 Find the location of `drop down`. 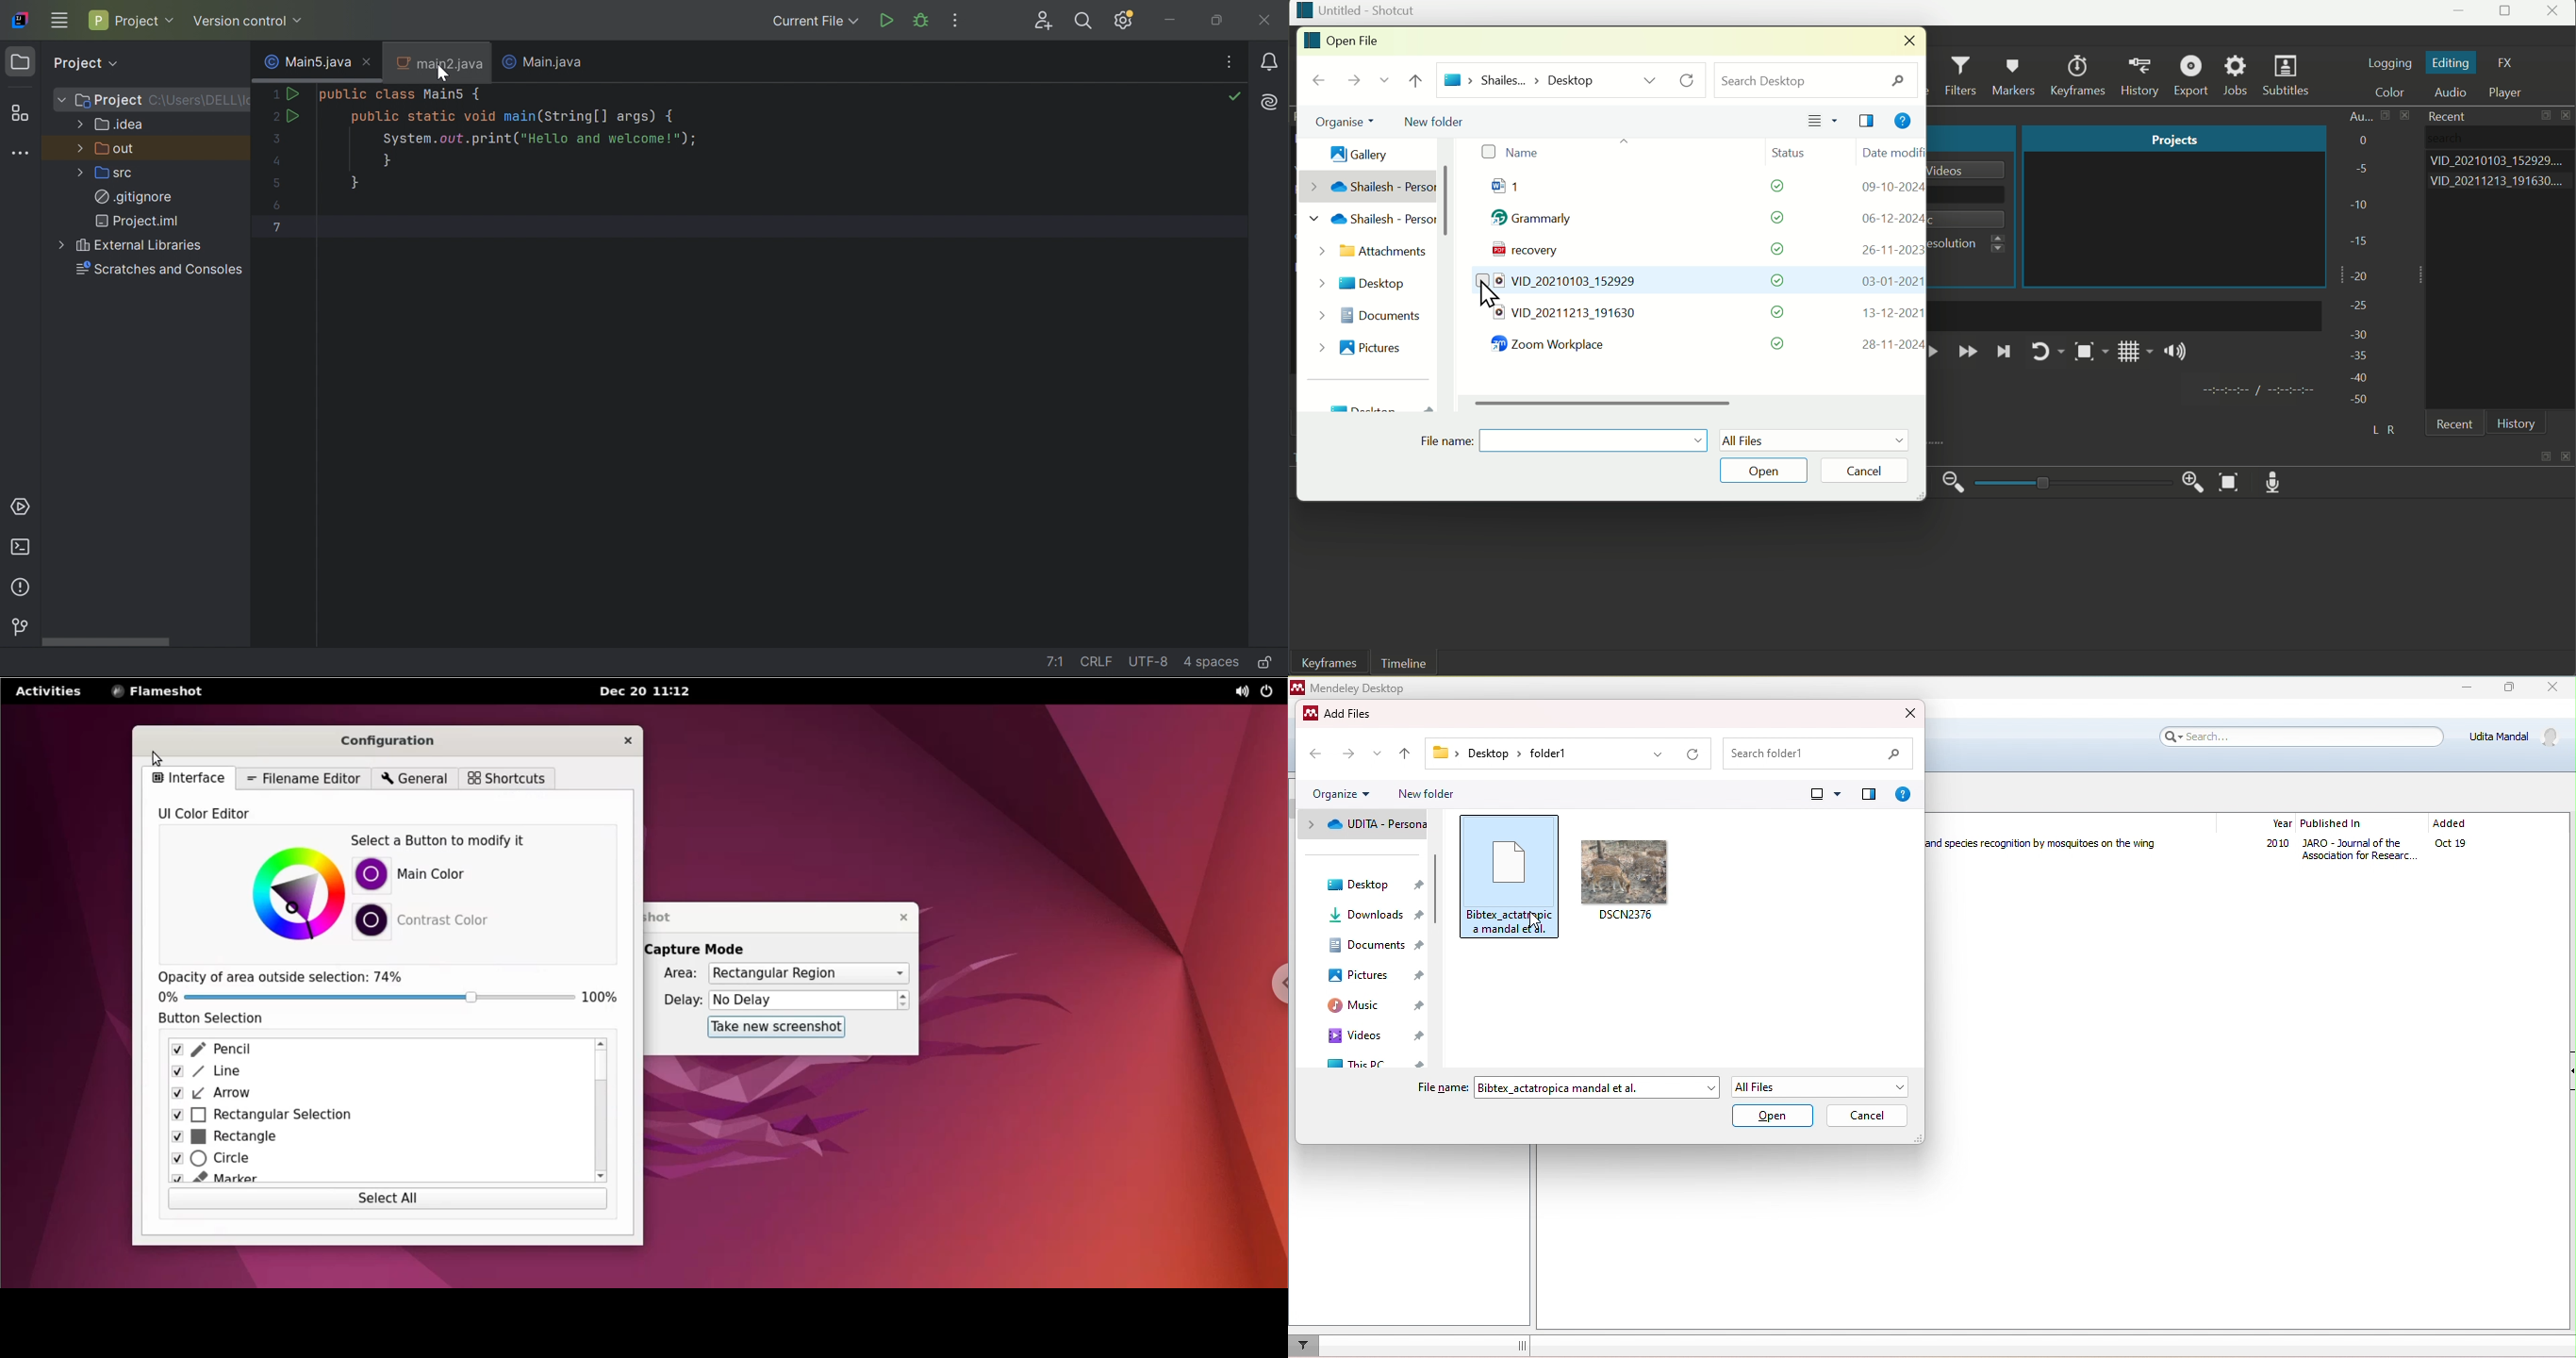

drop down is located at coordinates (1711, 1087).